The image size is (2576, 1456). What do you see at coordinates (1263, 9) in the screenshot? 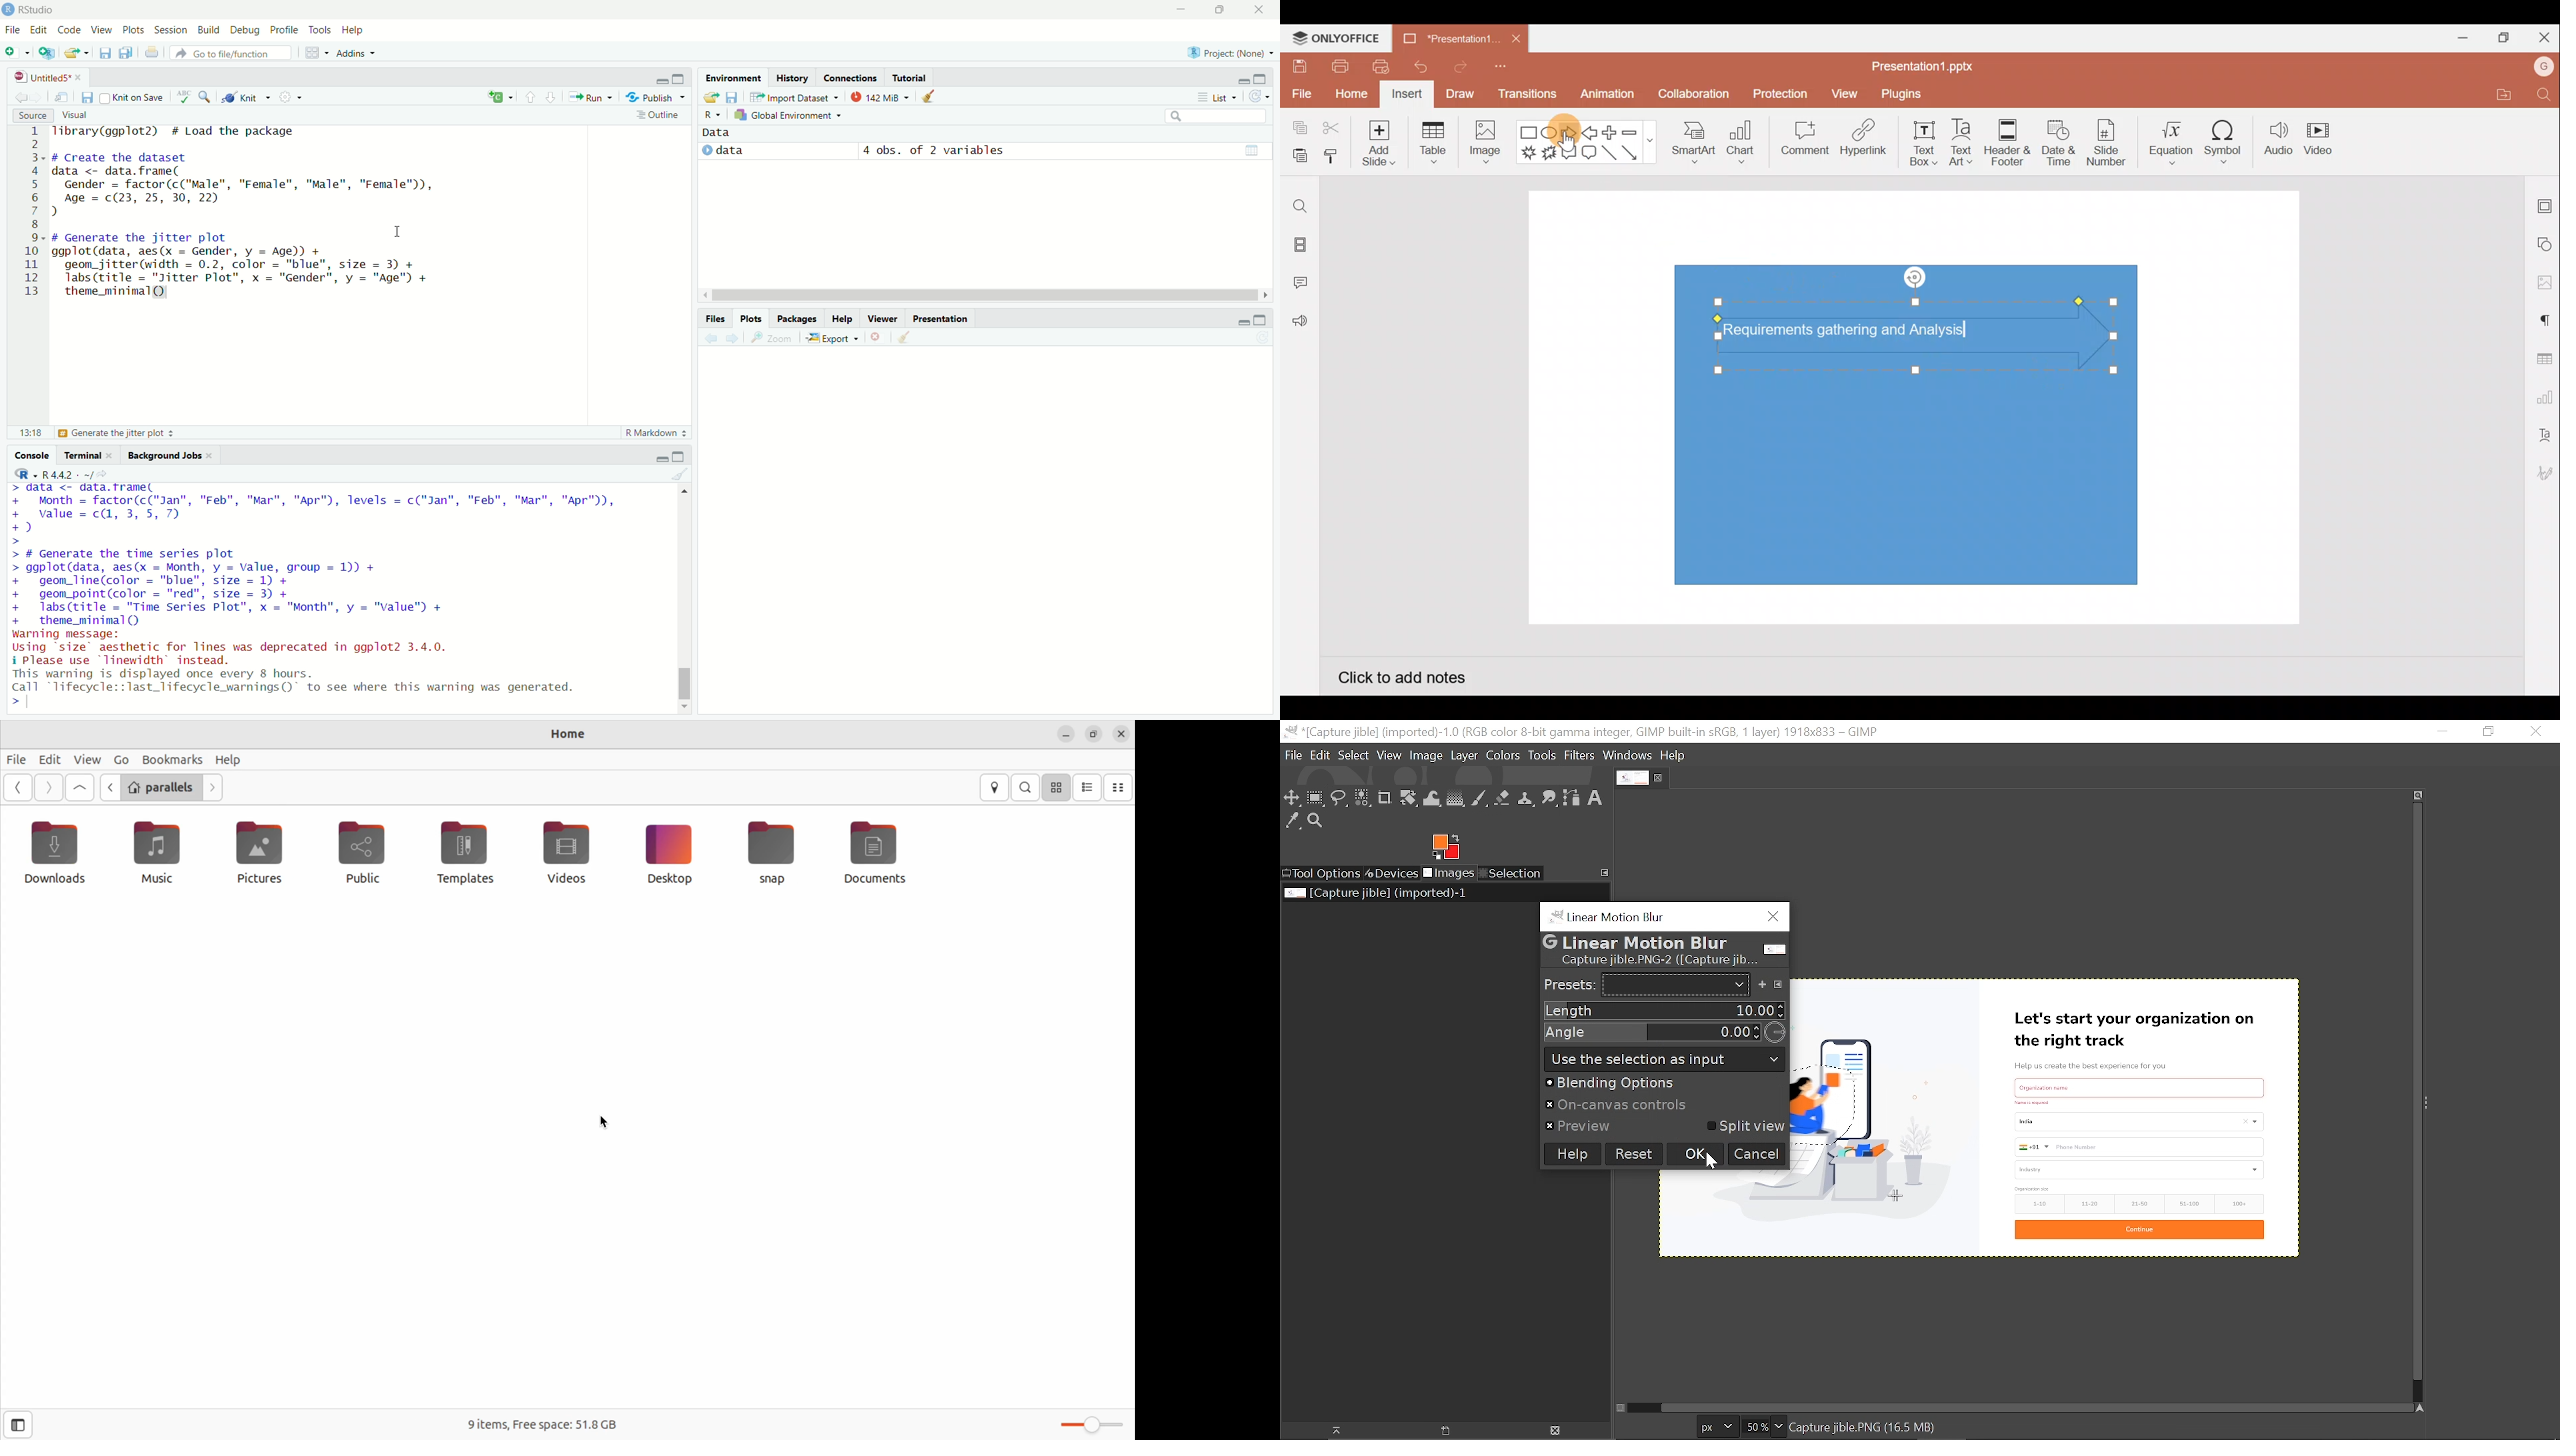
I see `close` at bounding box center [1263, 9].